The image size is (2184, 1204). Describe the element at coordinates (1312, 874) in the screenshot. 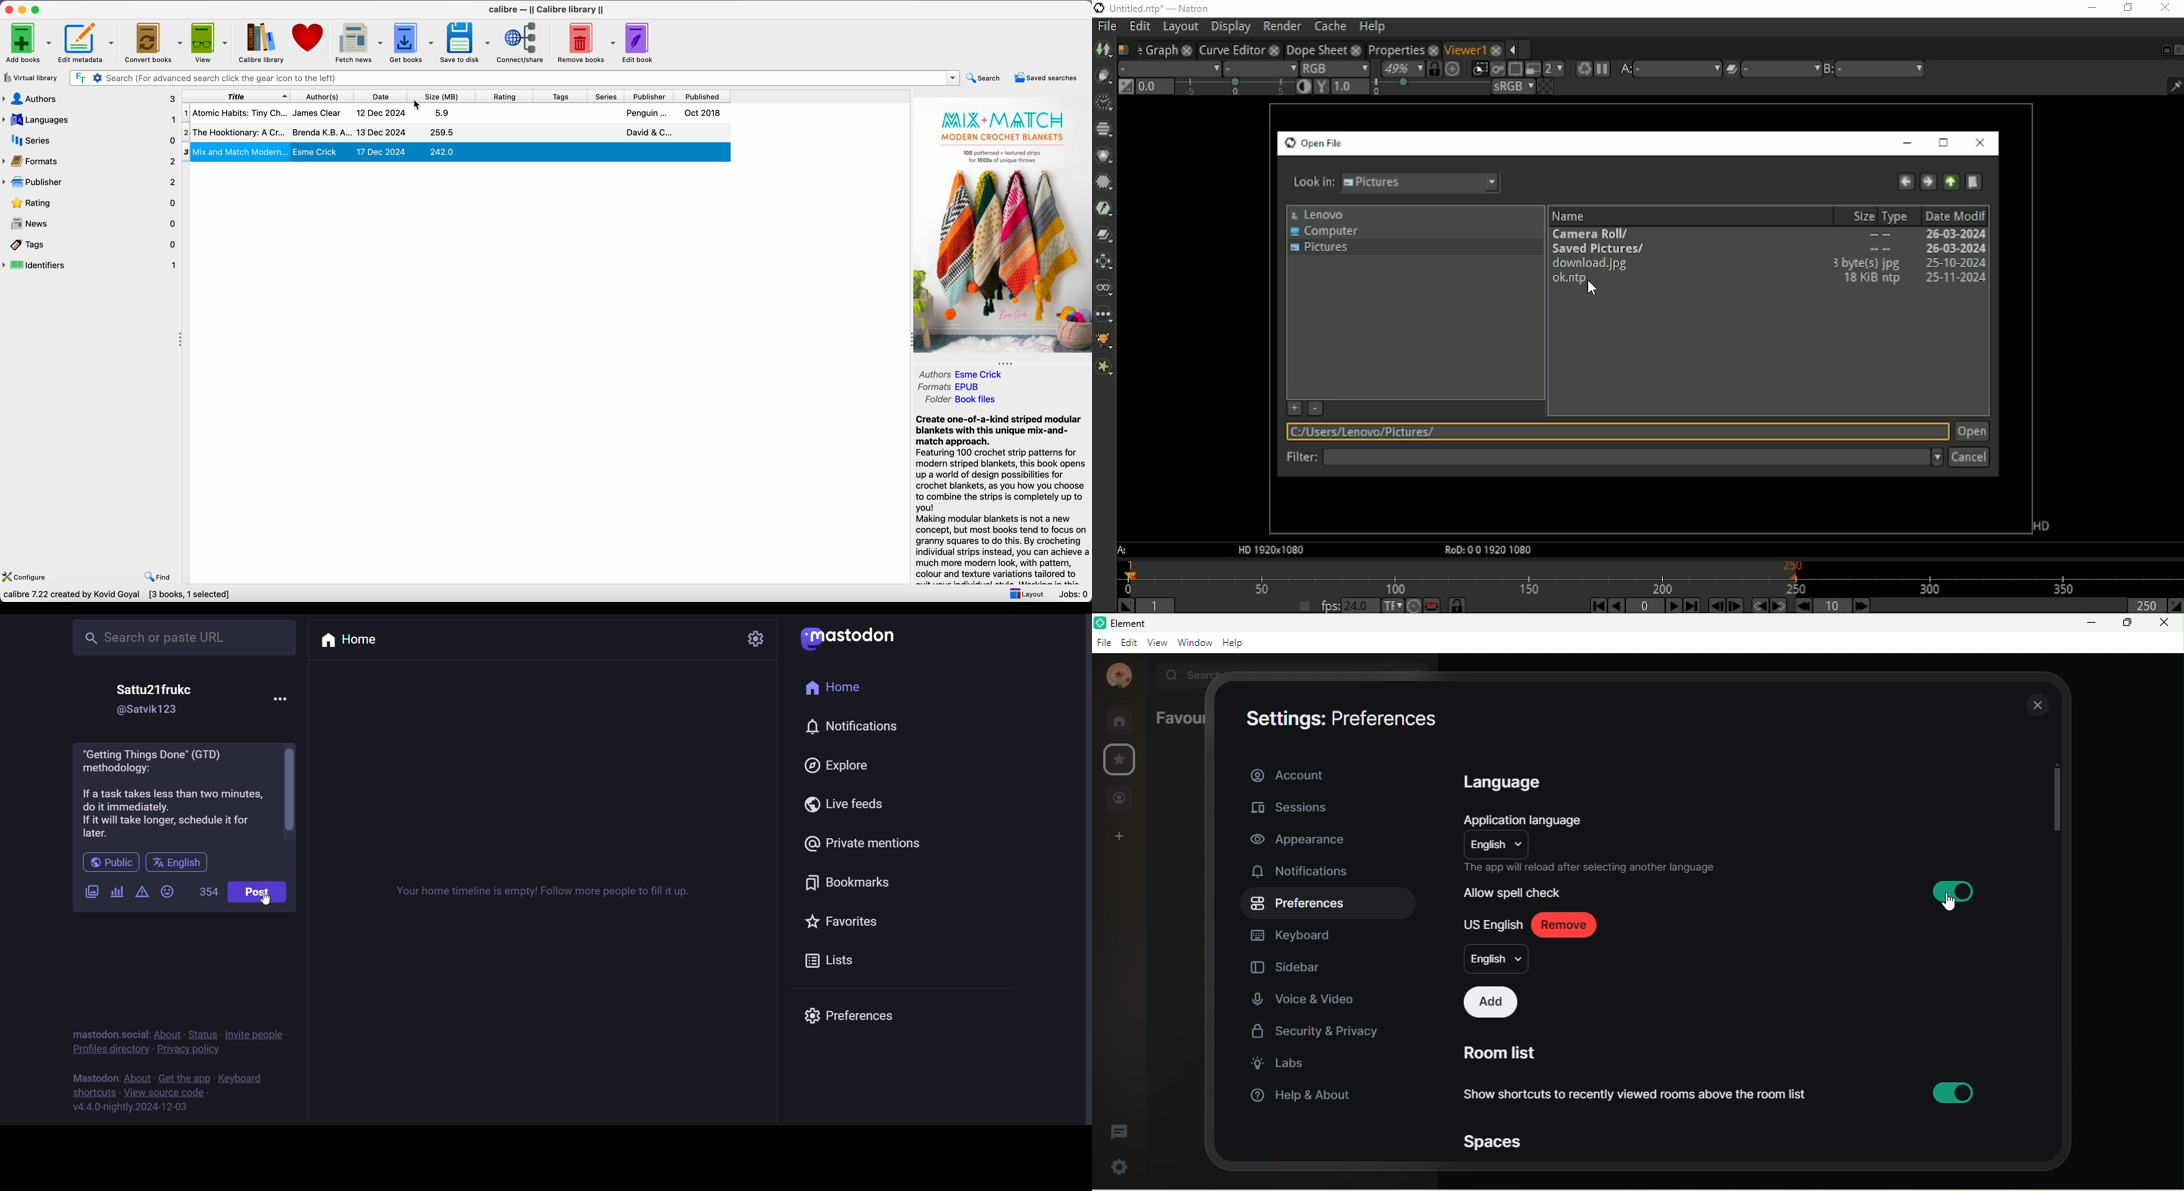

I see `notifications` at that location.